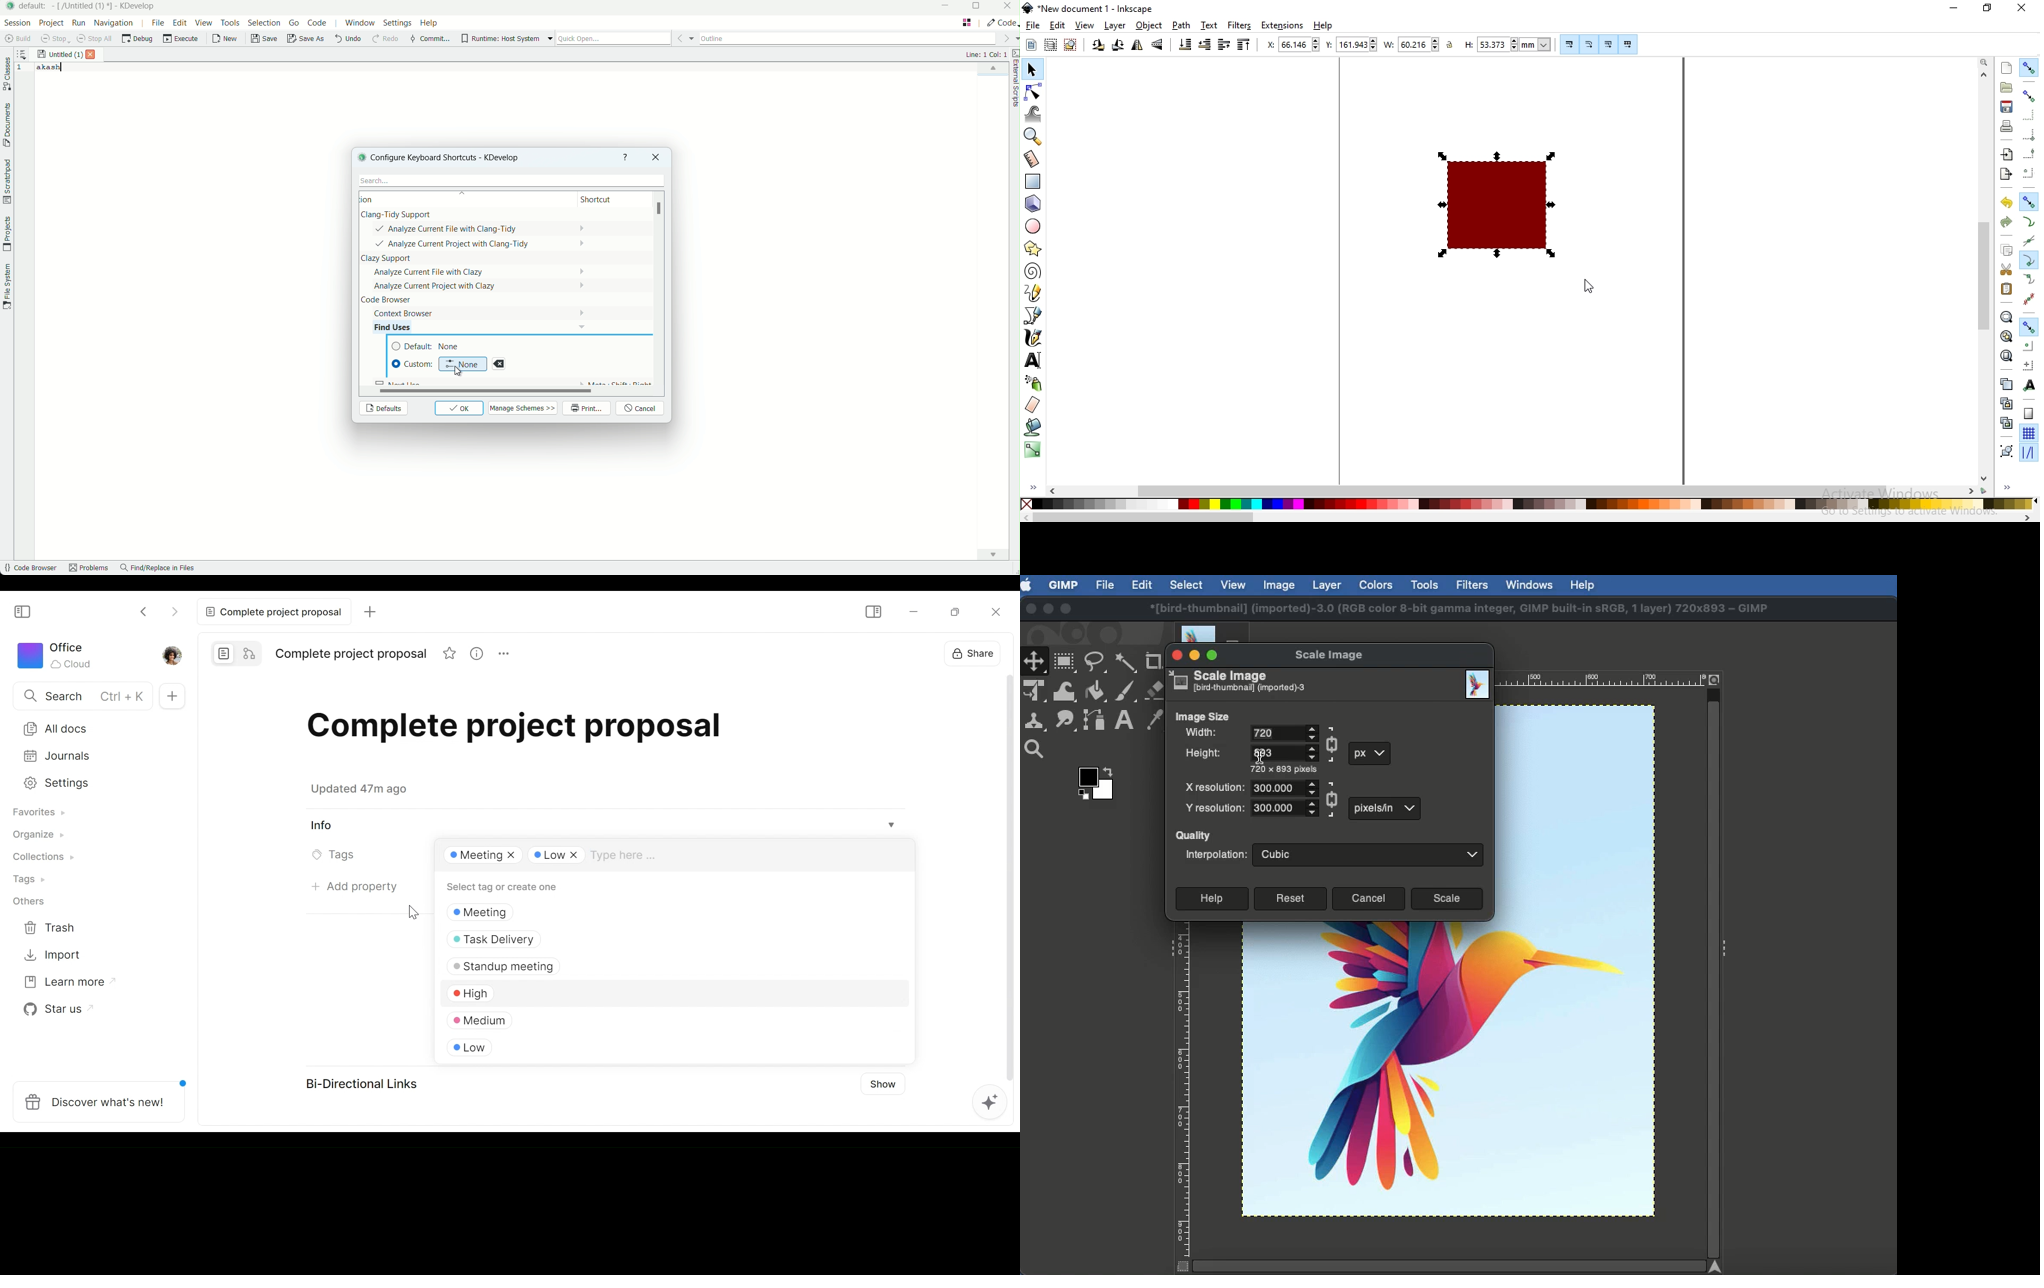  I want to click on rotate 90 clockwiise, so click(1116, 47).